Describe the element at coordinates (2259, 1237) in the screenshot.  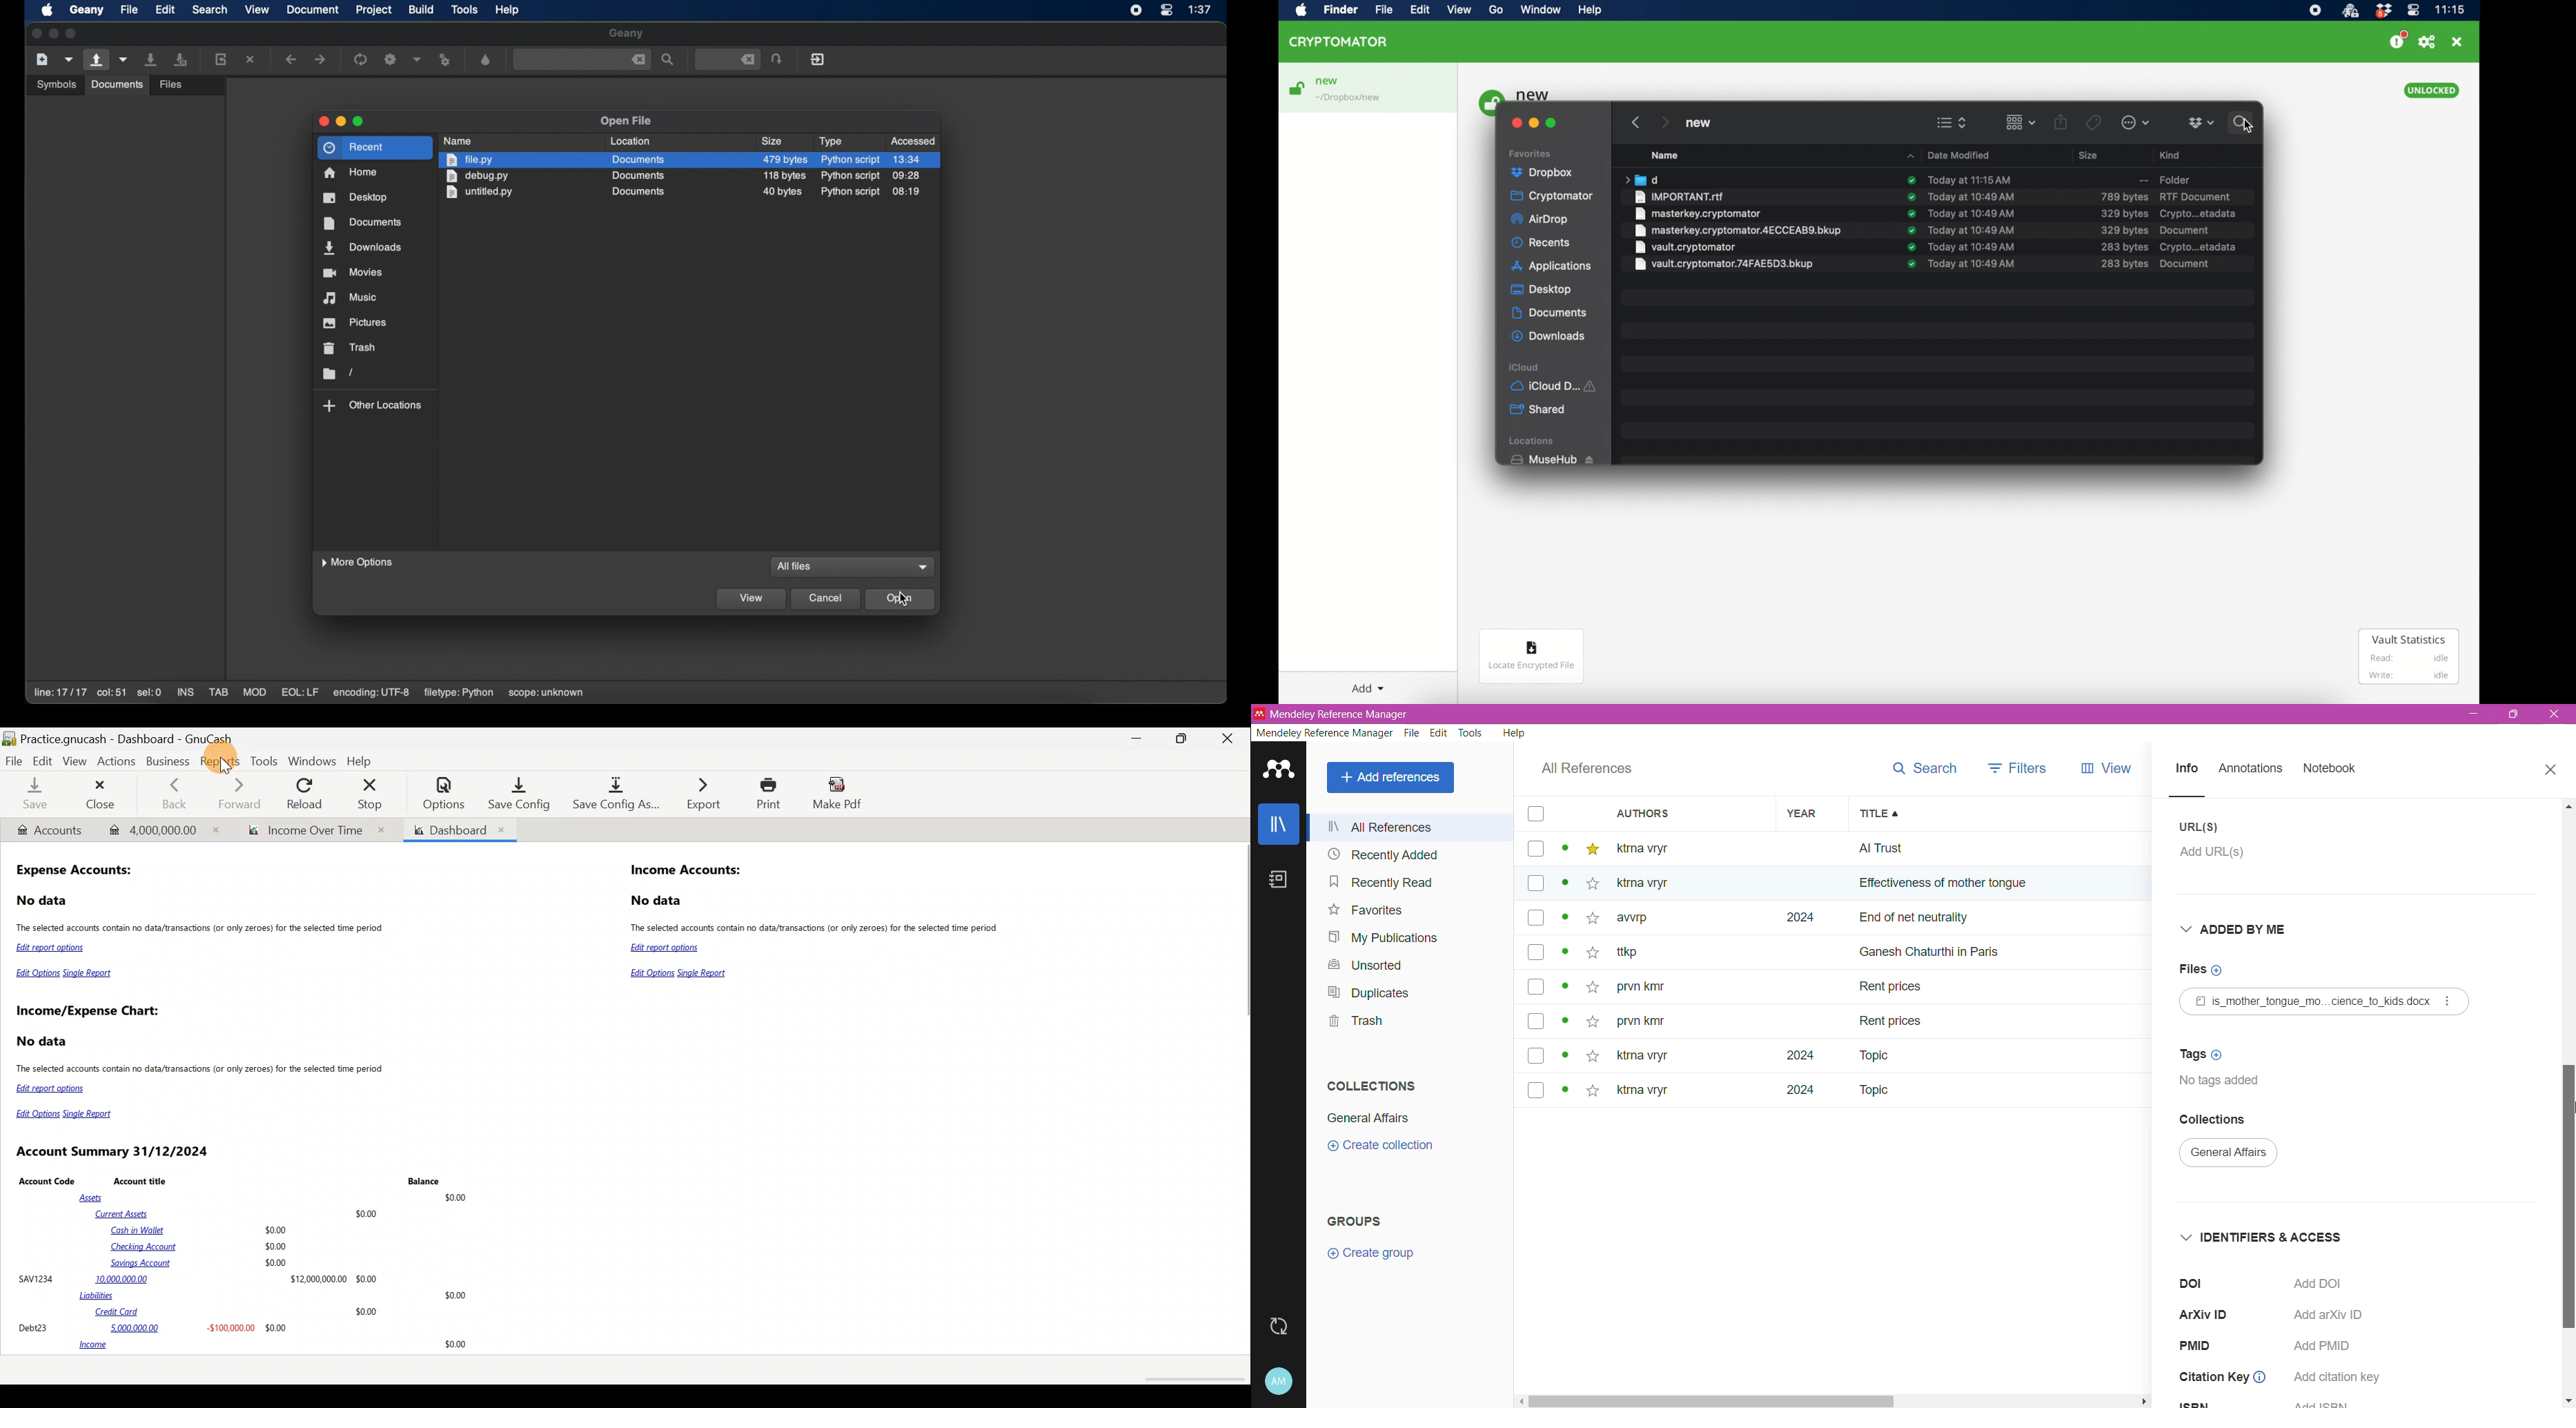
I see `Identifiers and Access` at that location.